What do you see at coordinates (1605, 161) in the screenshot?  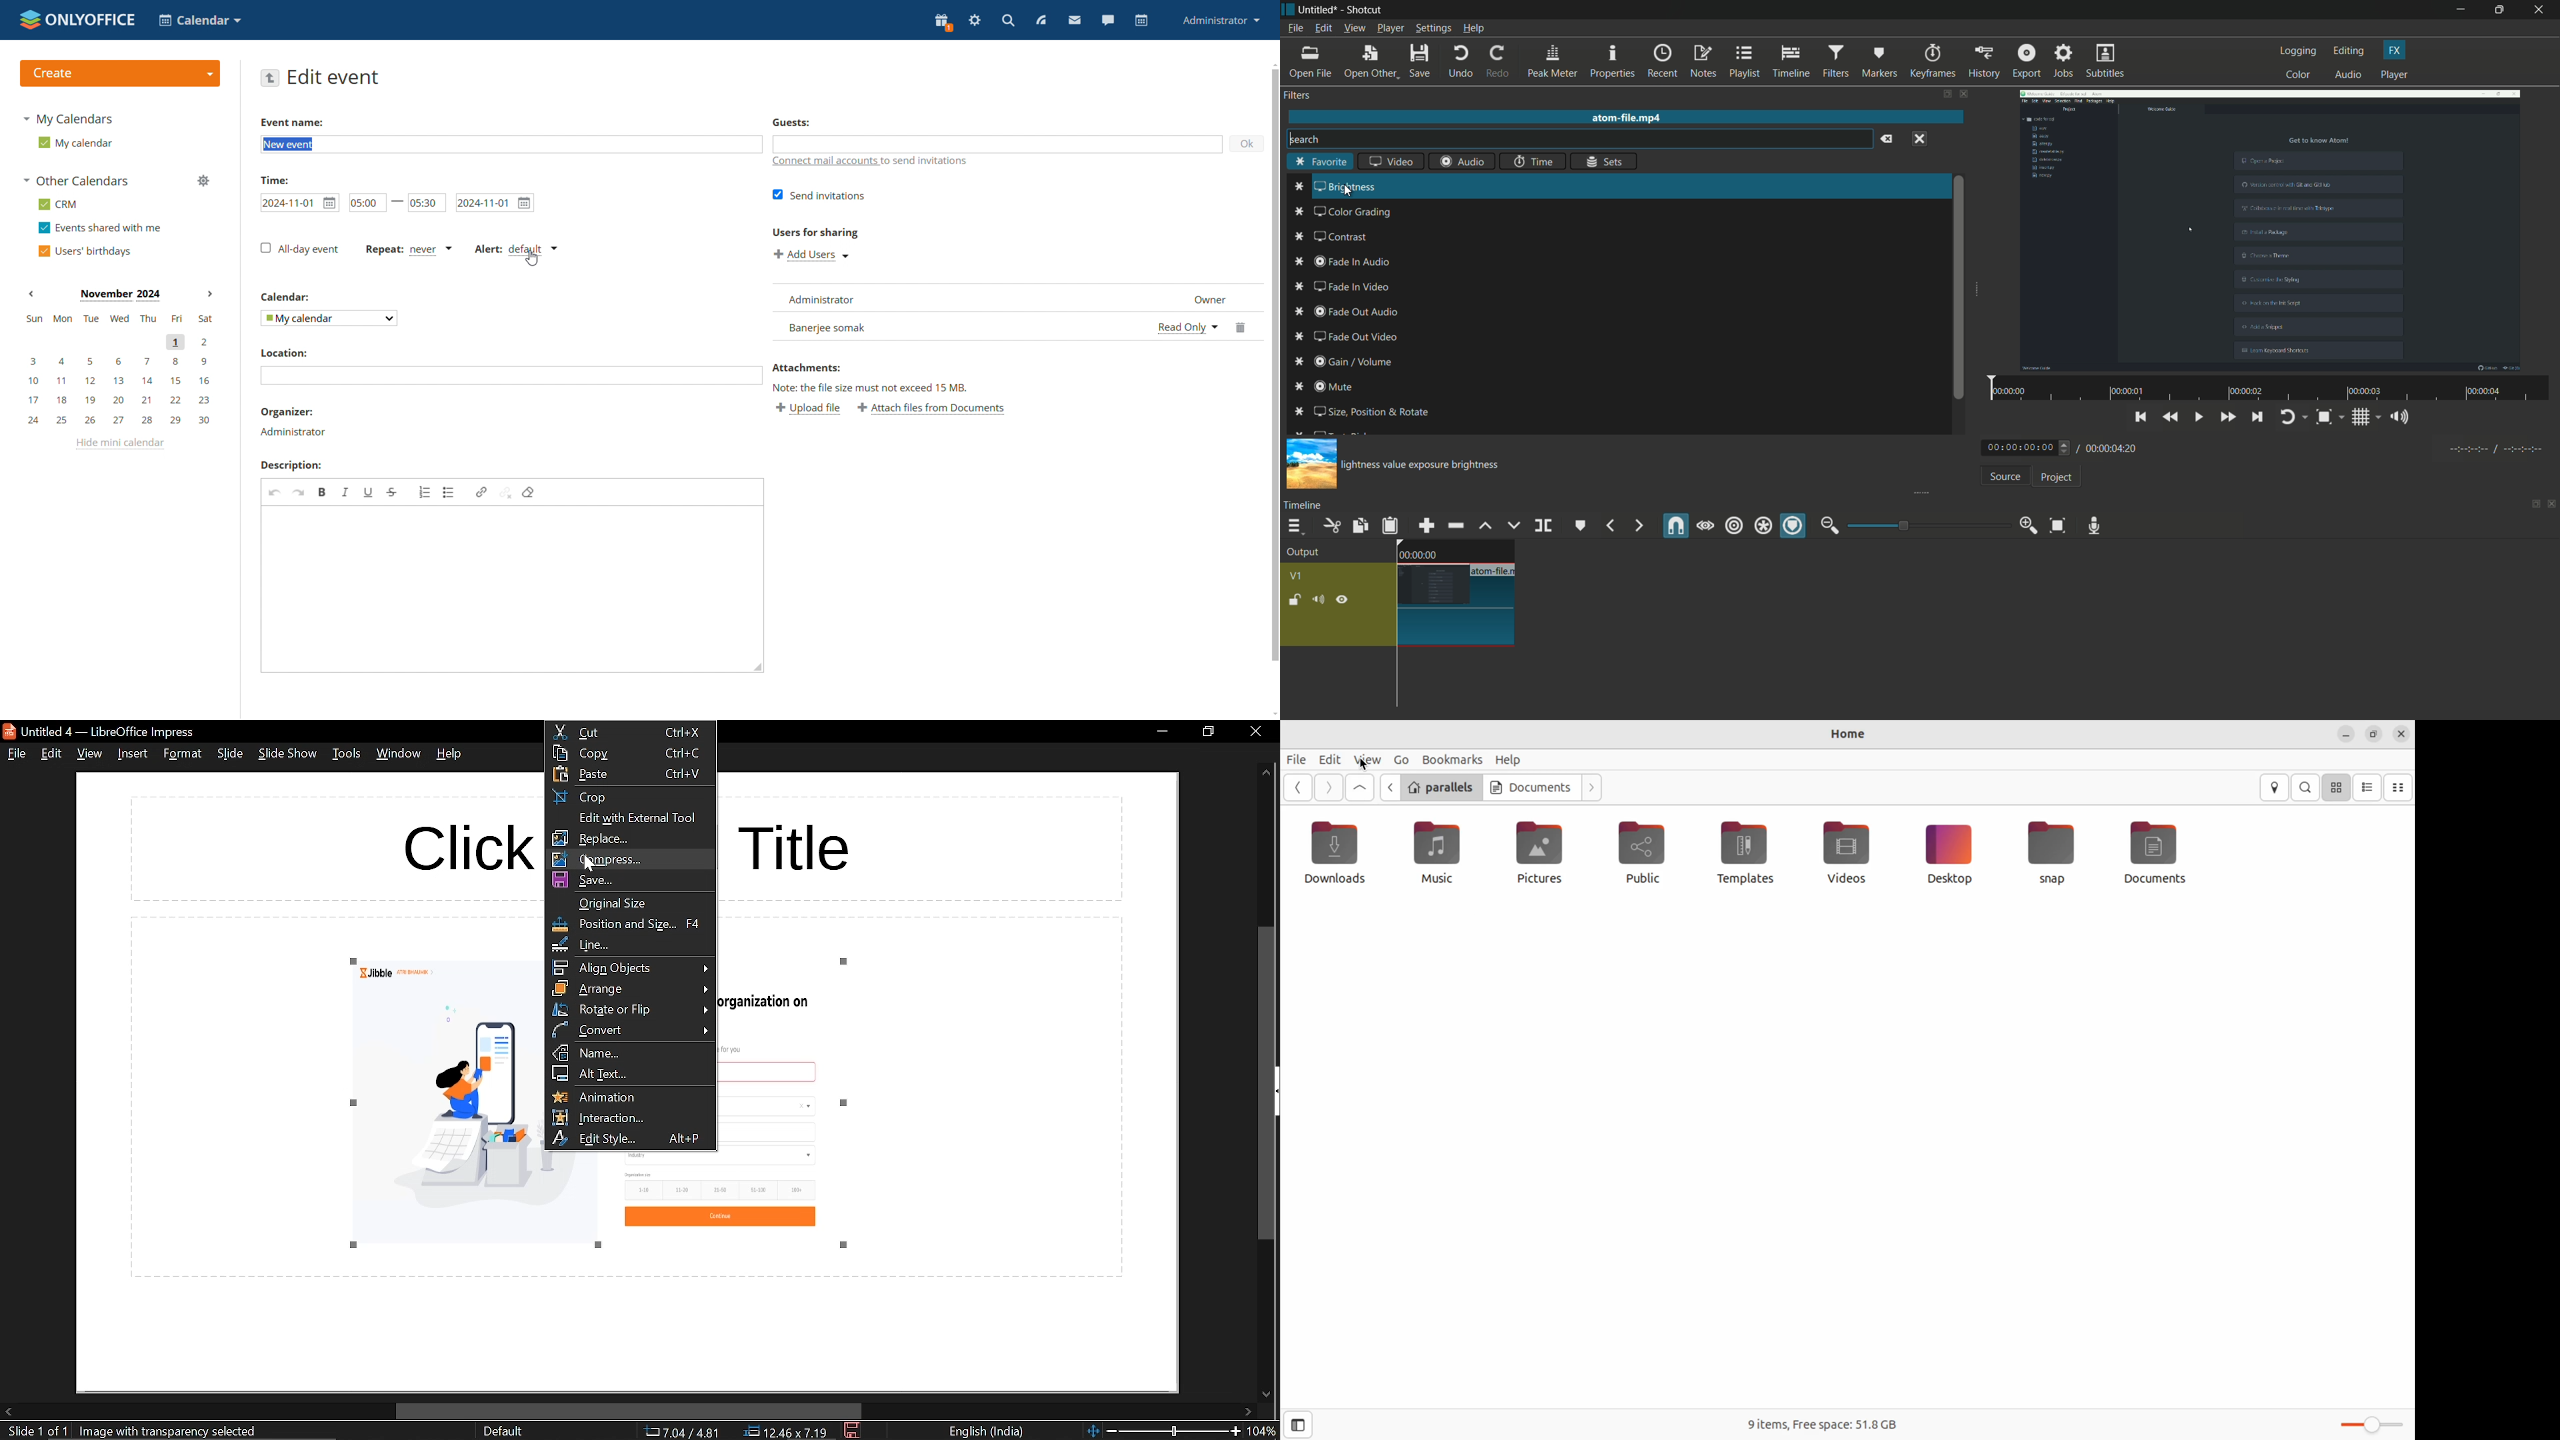 I see `sets` at bounding box center [1605, 161].